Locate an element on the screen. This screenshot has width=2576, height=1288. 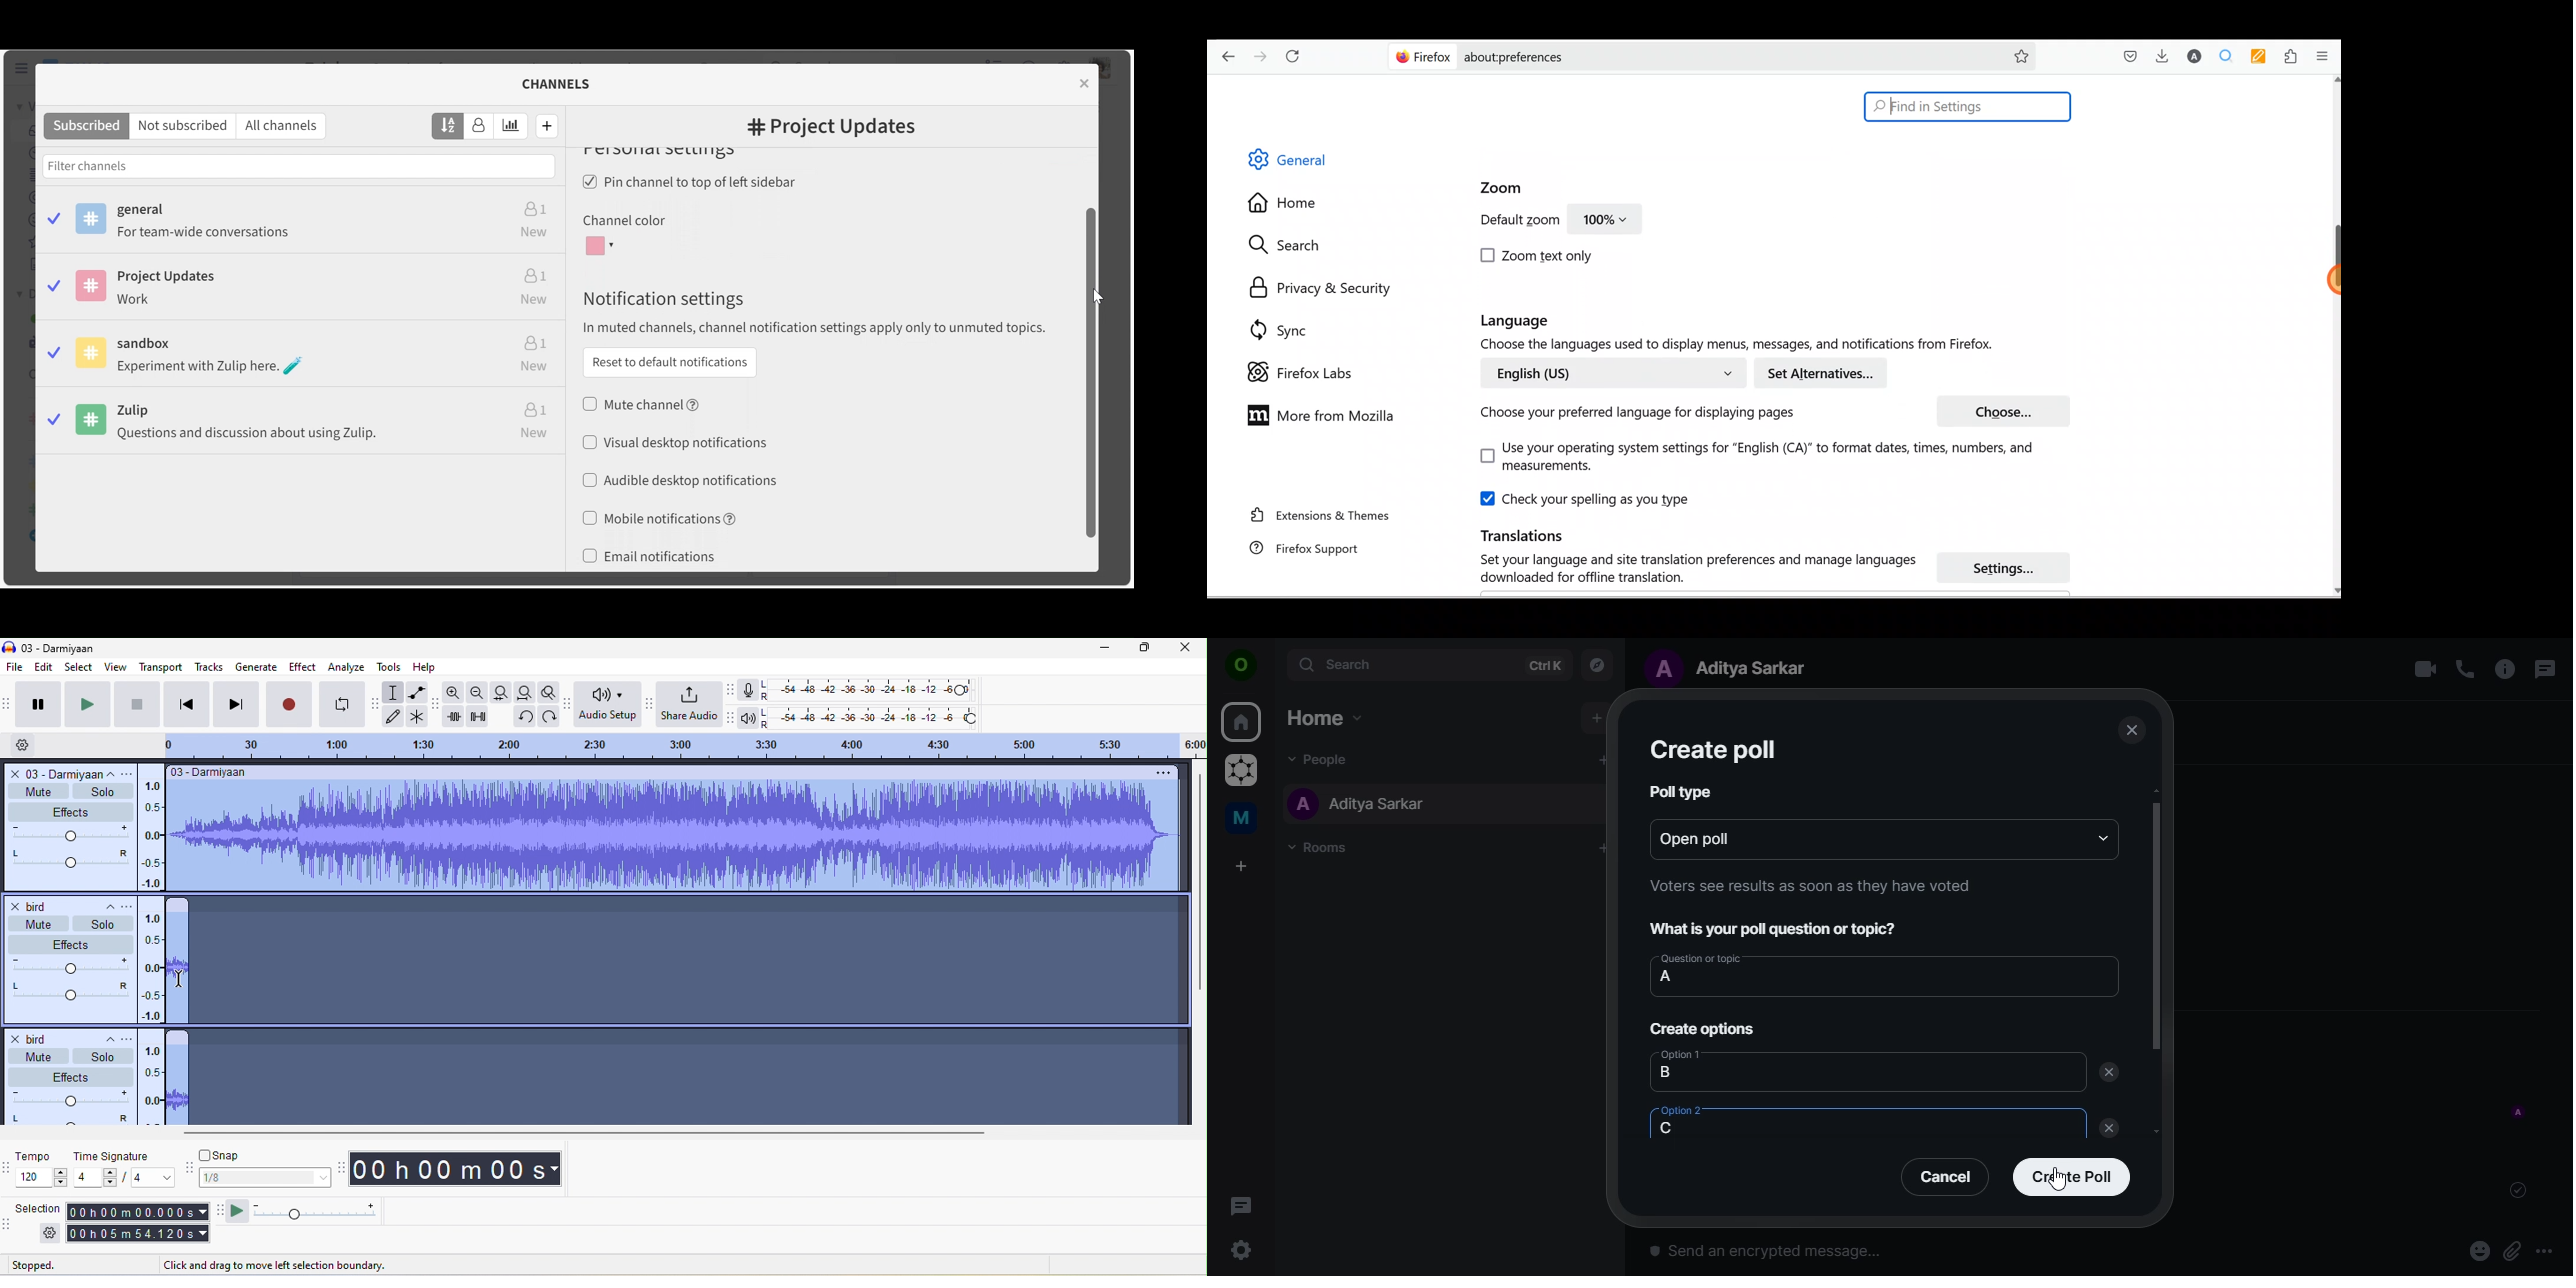
time signature is located at coordinates (118, 1157).